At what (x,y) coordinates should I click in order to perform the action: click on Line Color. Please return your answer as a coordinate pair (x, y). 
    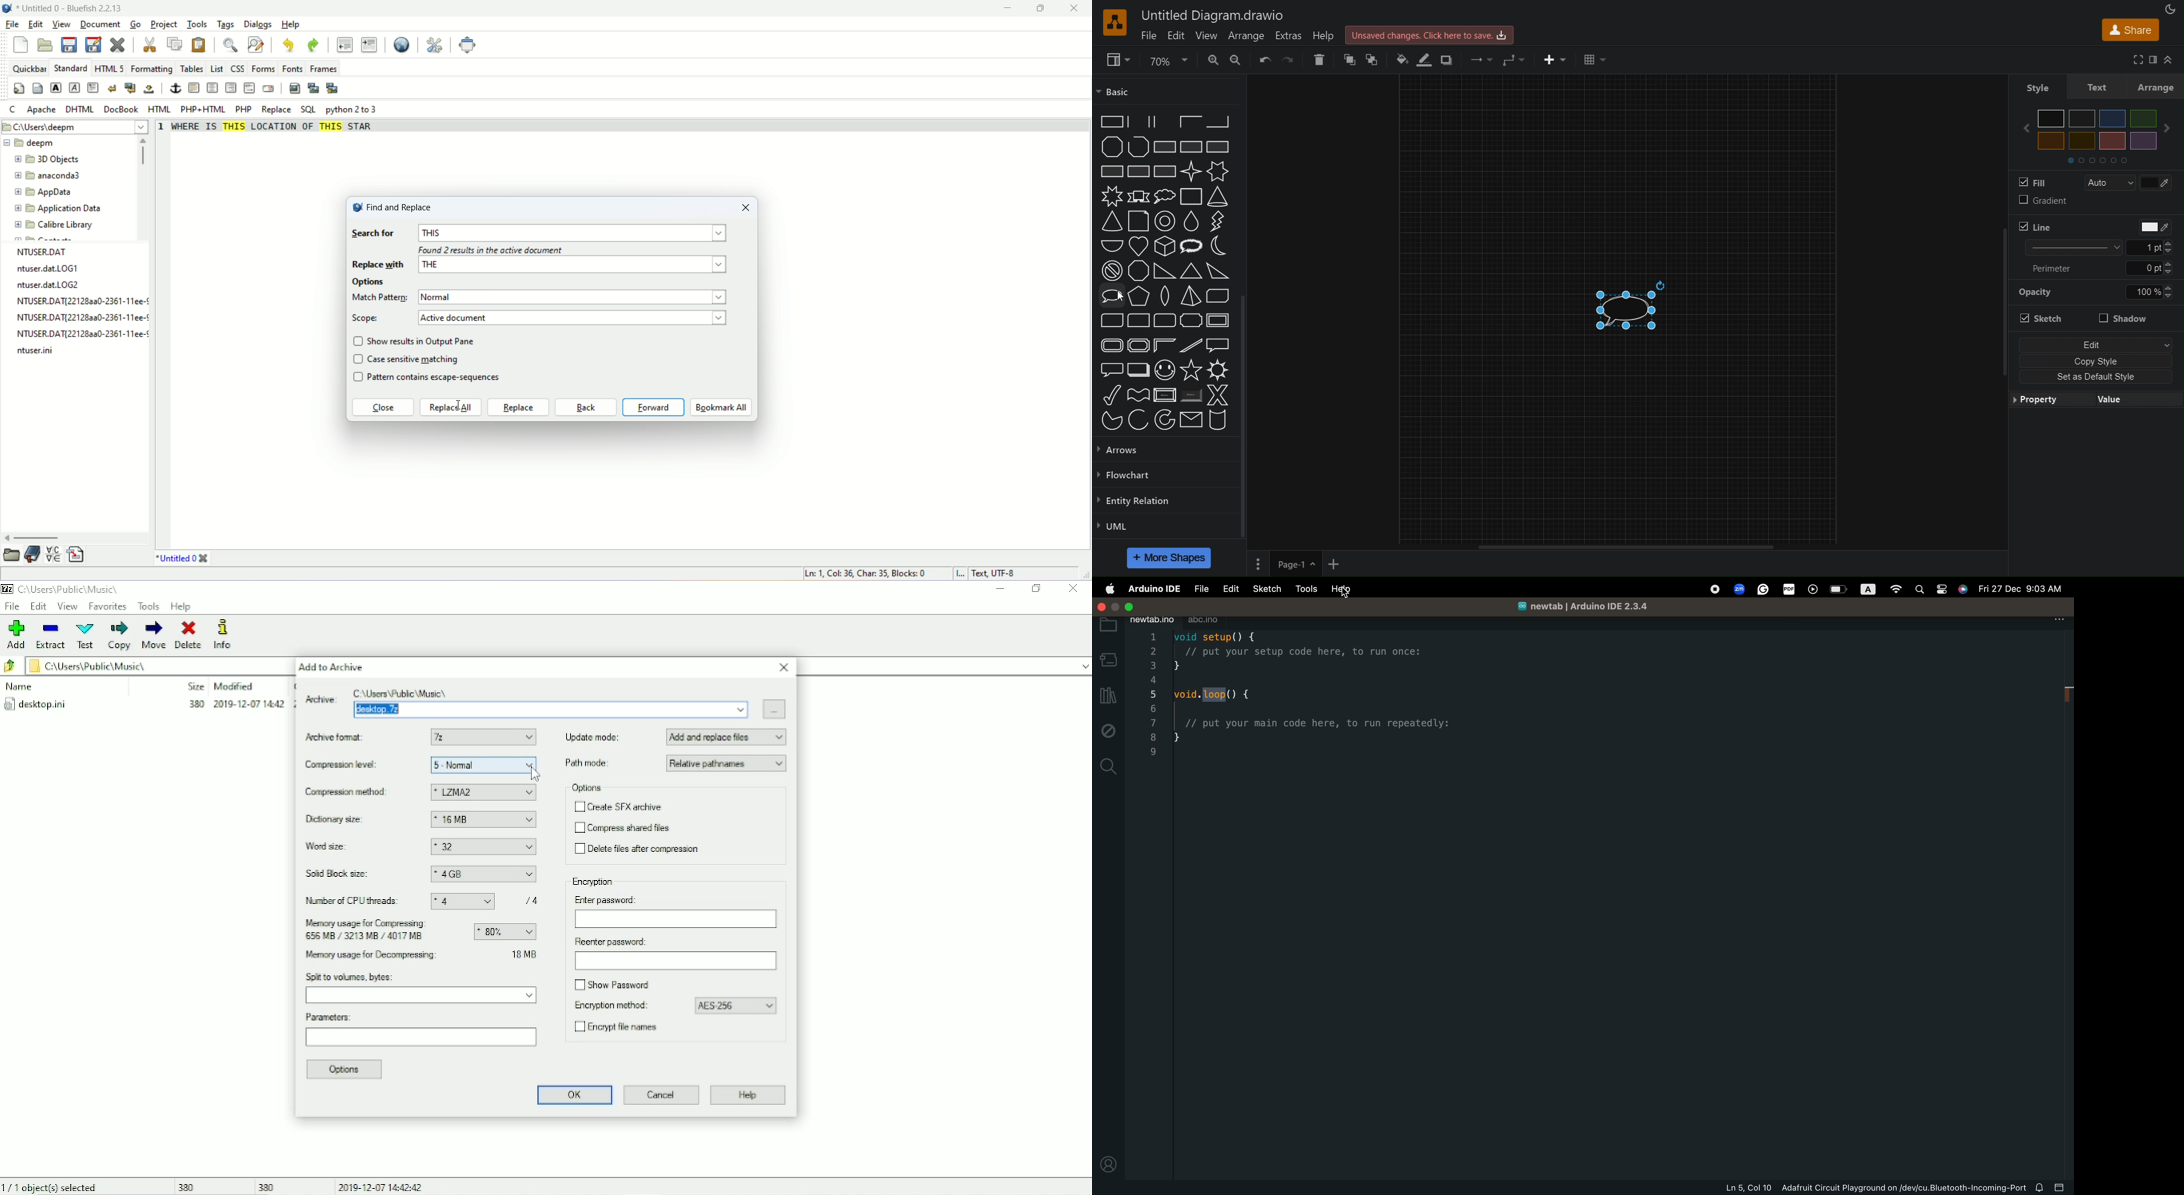
    Looking at the image, I should click on (1424, 60).